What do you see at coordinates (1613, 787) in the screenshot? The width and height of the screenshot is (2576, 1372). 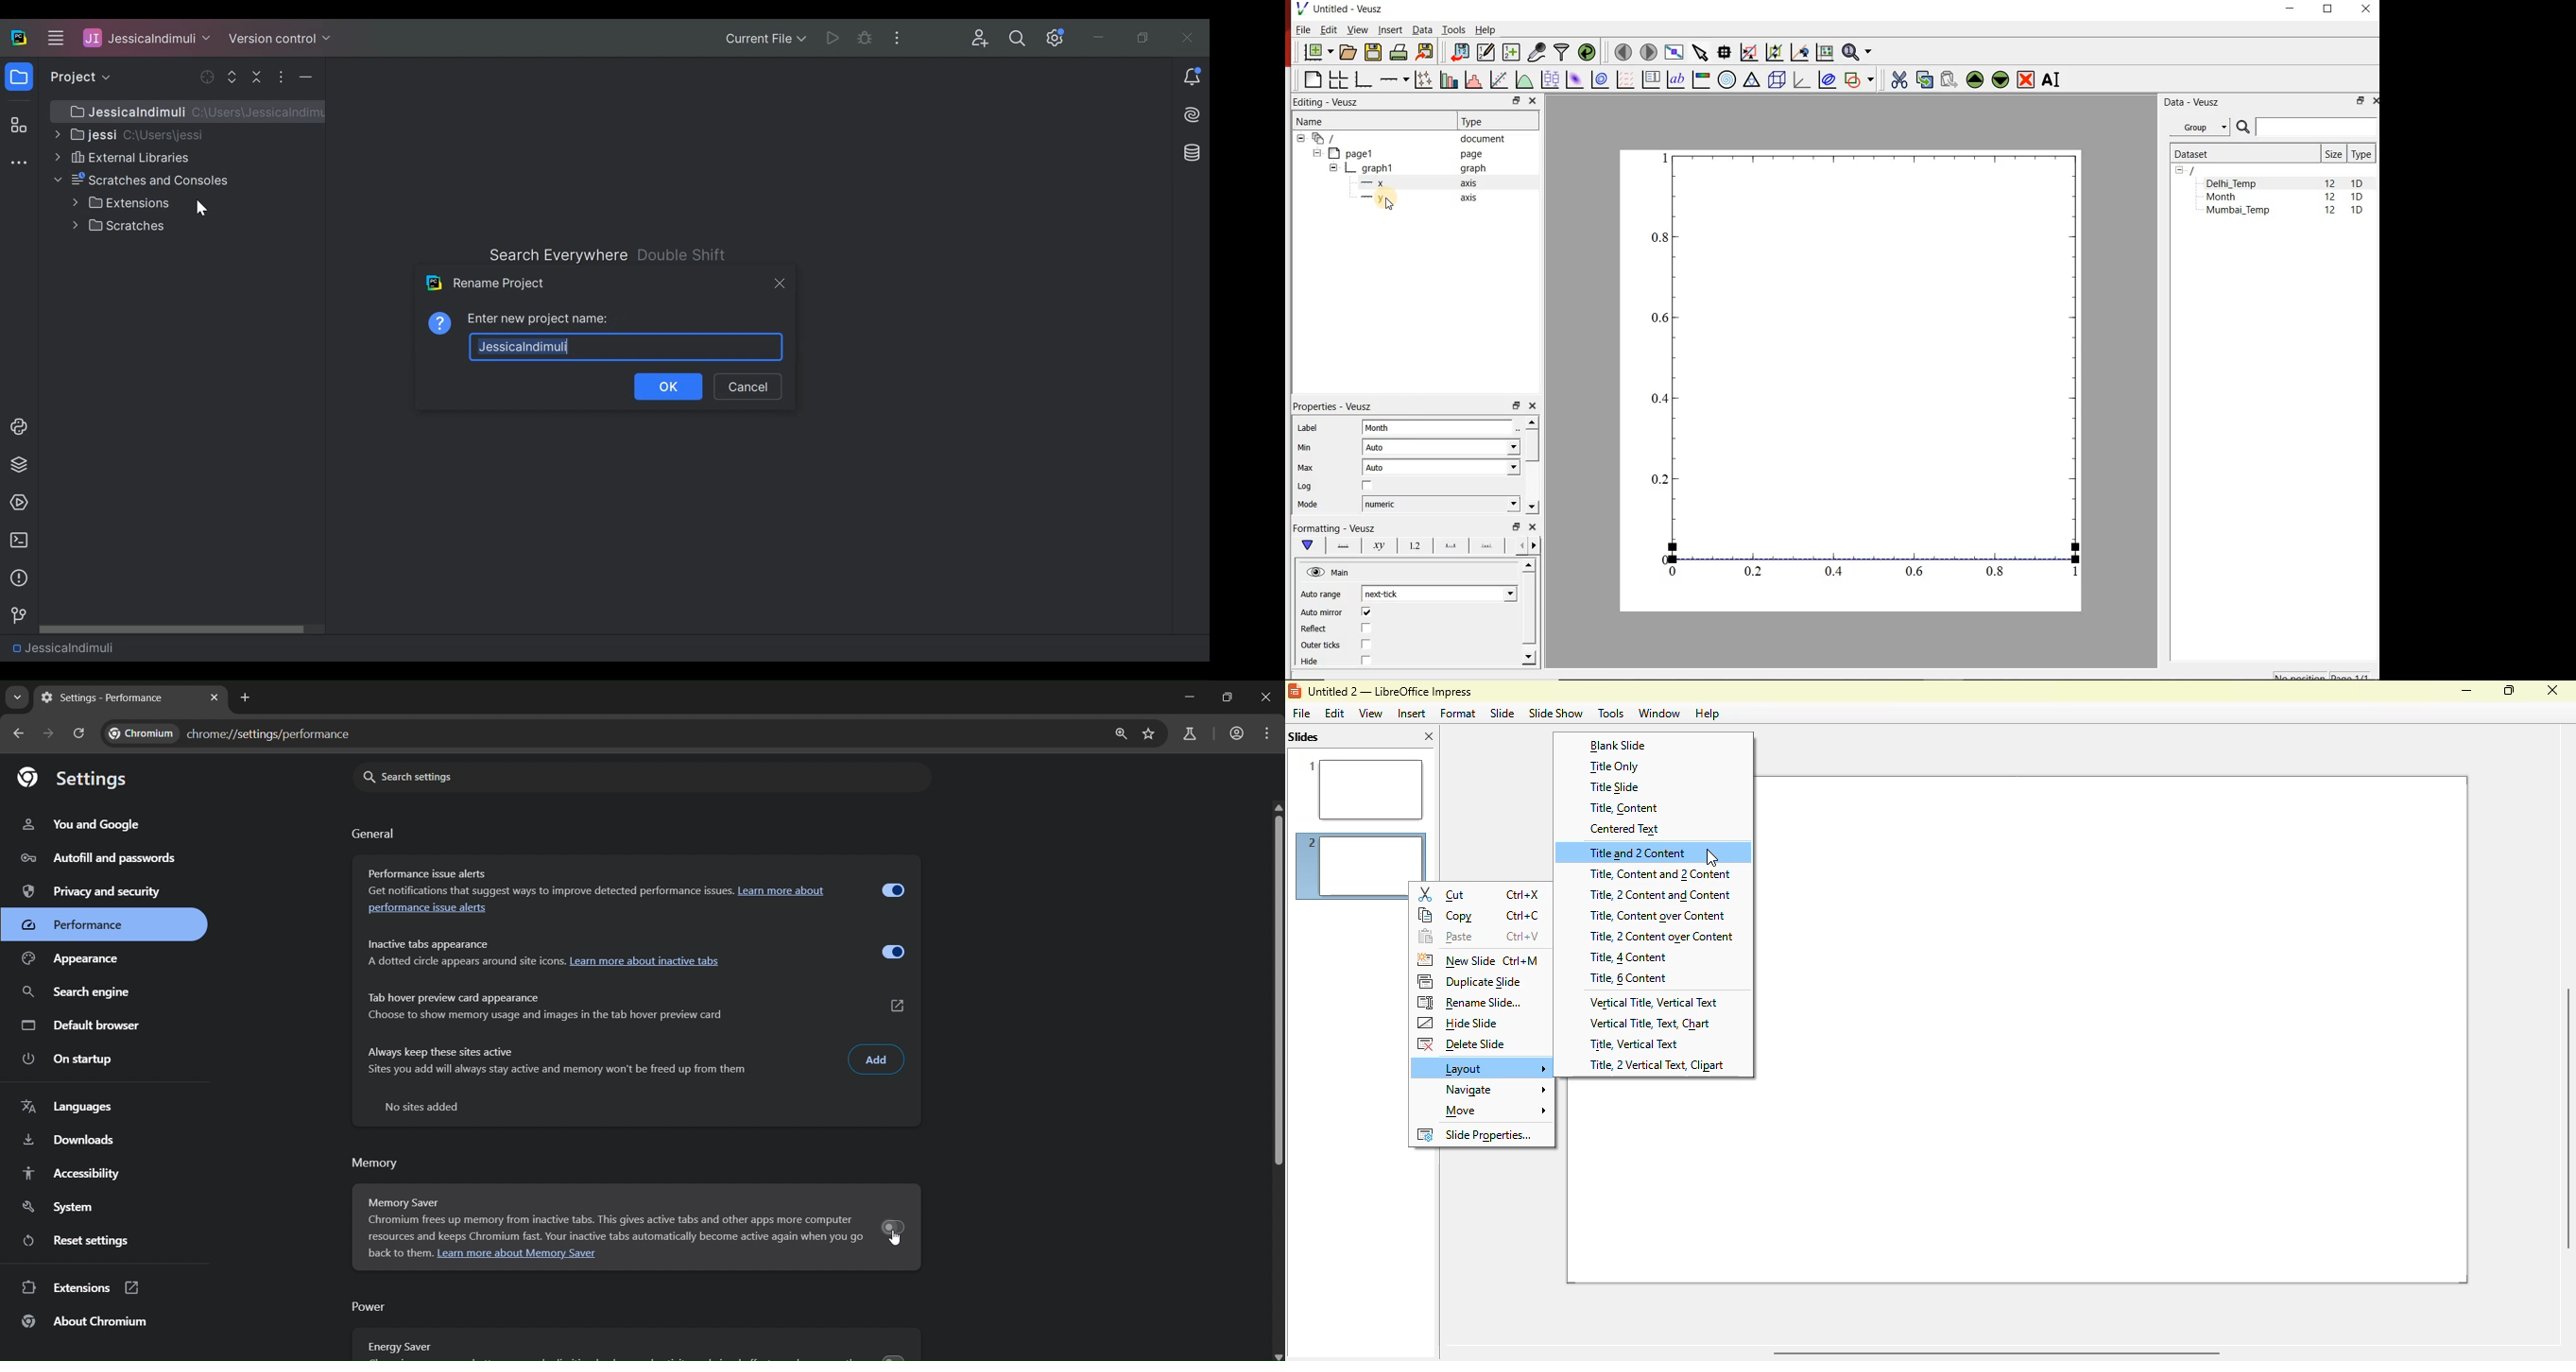 I see `title slide` at bounding box center [1613, 787].